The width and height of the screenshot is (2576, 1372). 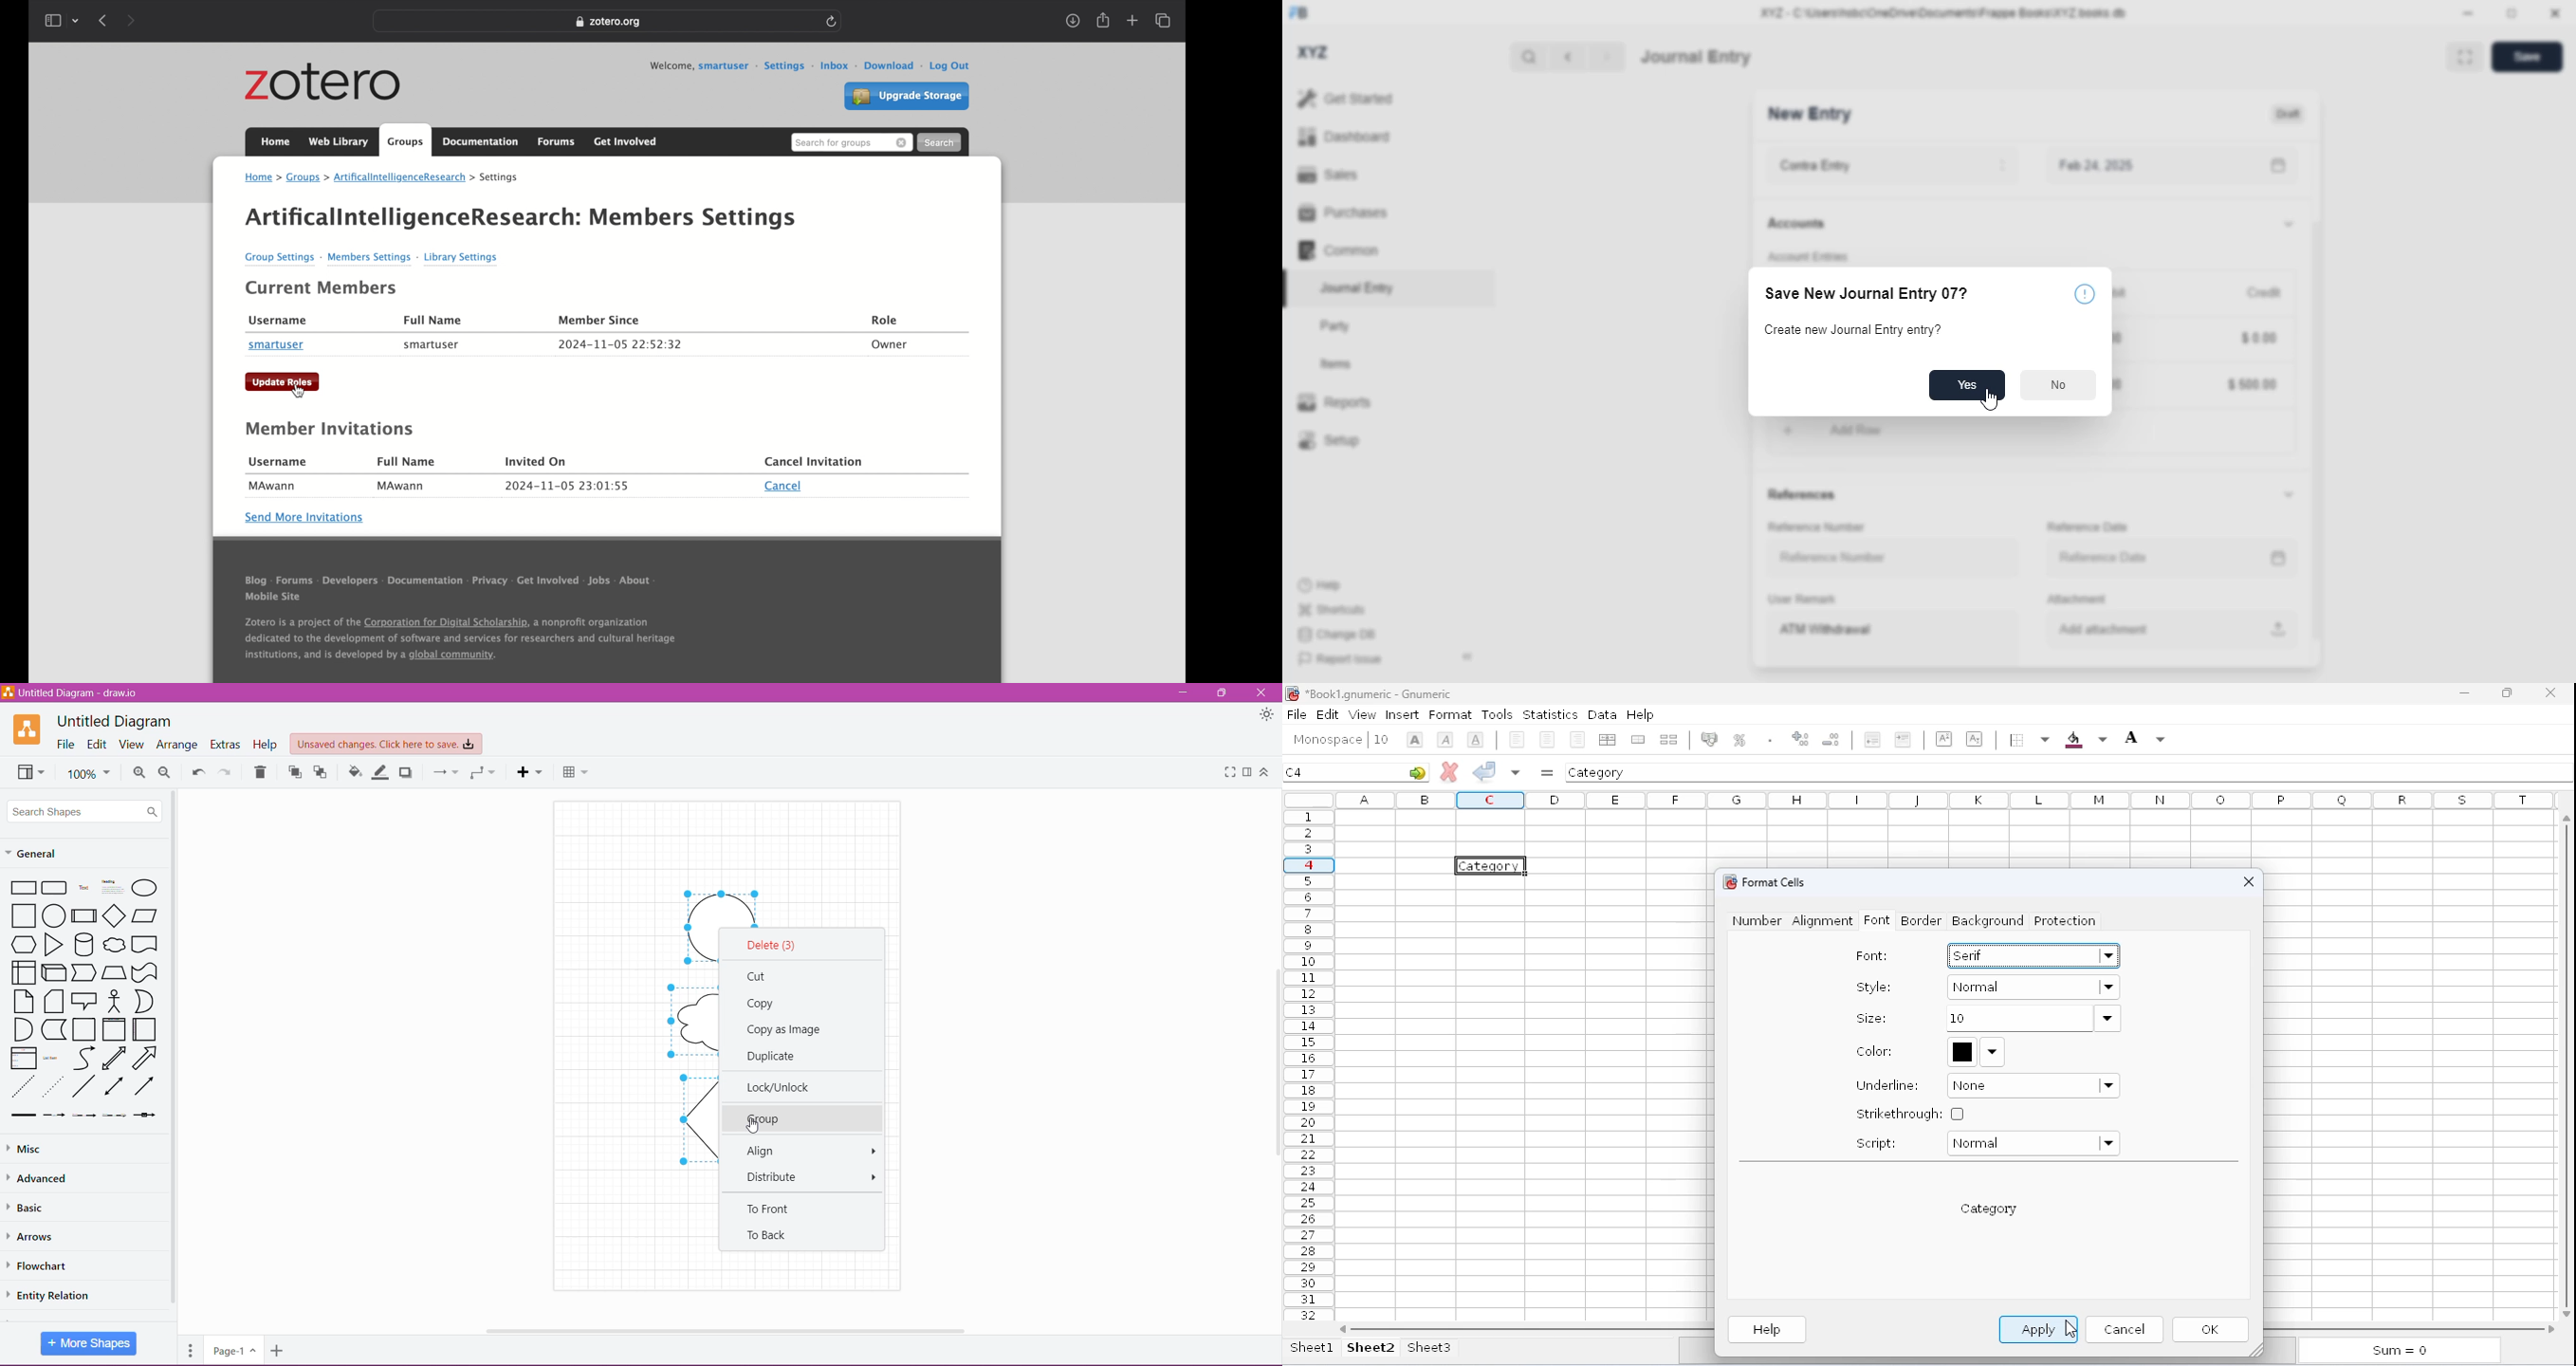 I want to click on $0.00, so click(x=2257, y=336).